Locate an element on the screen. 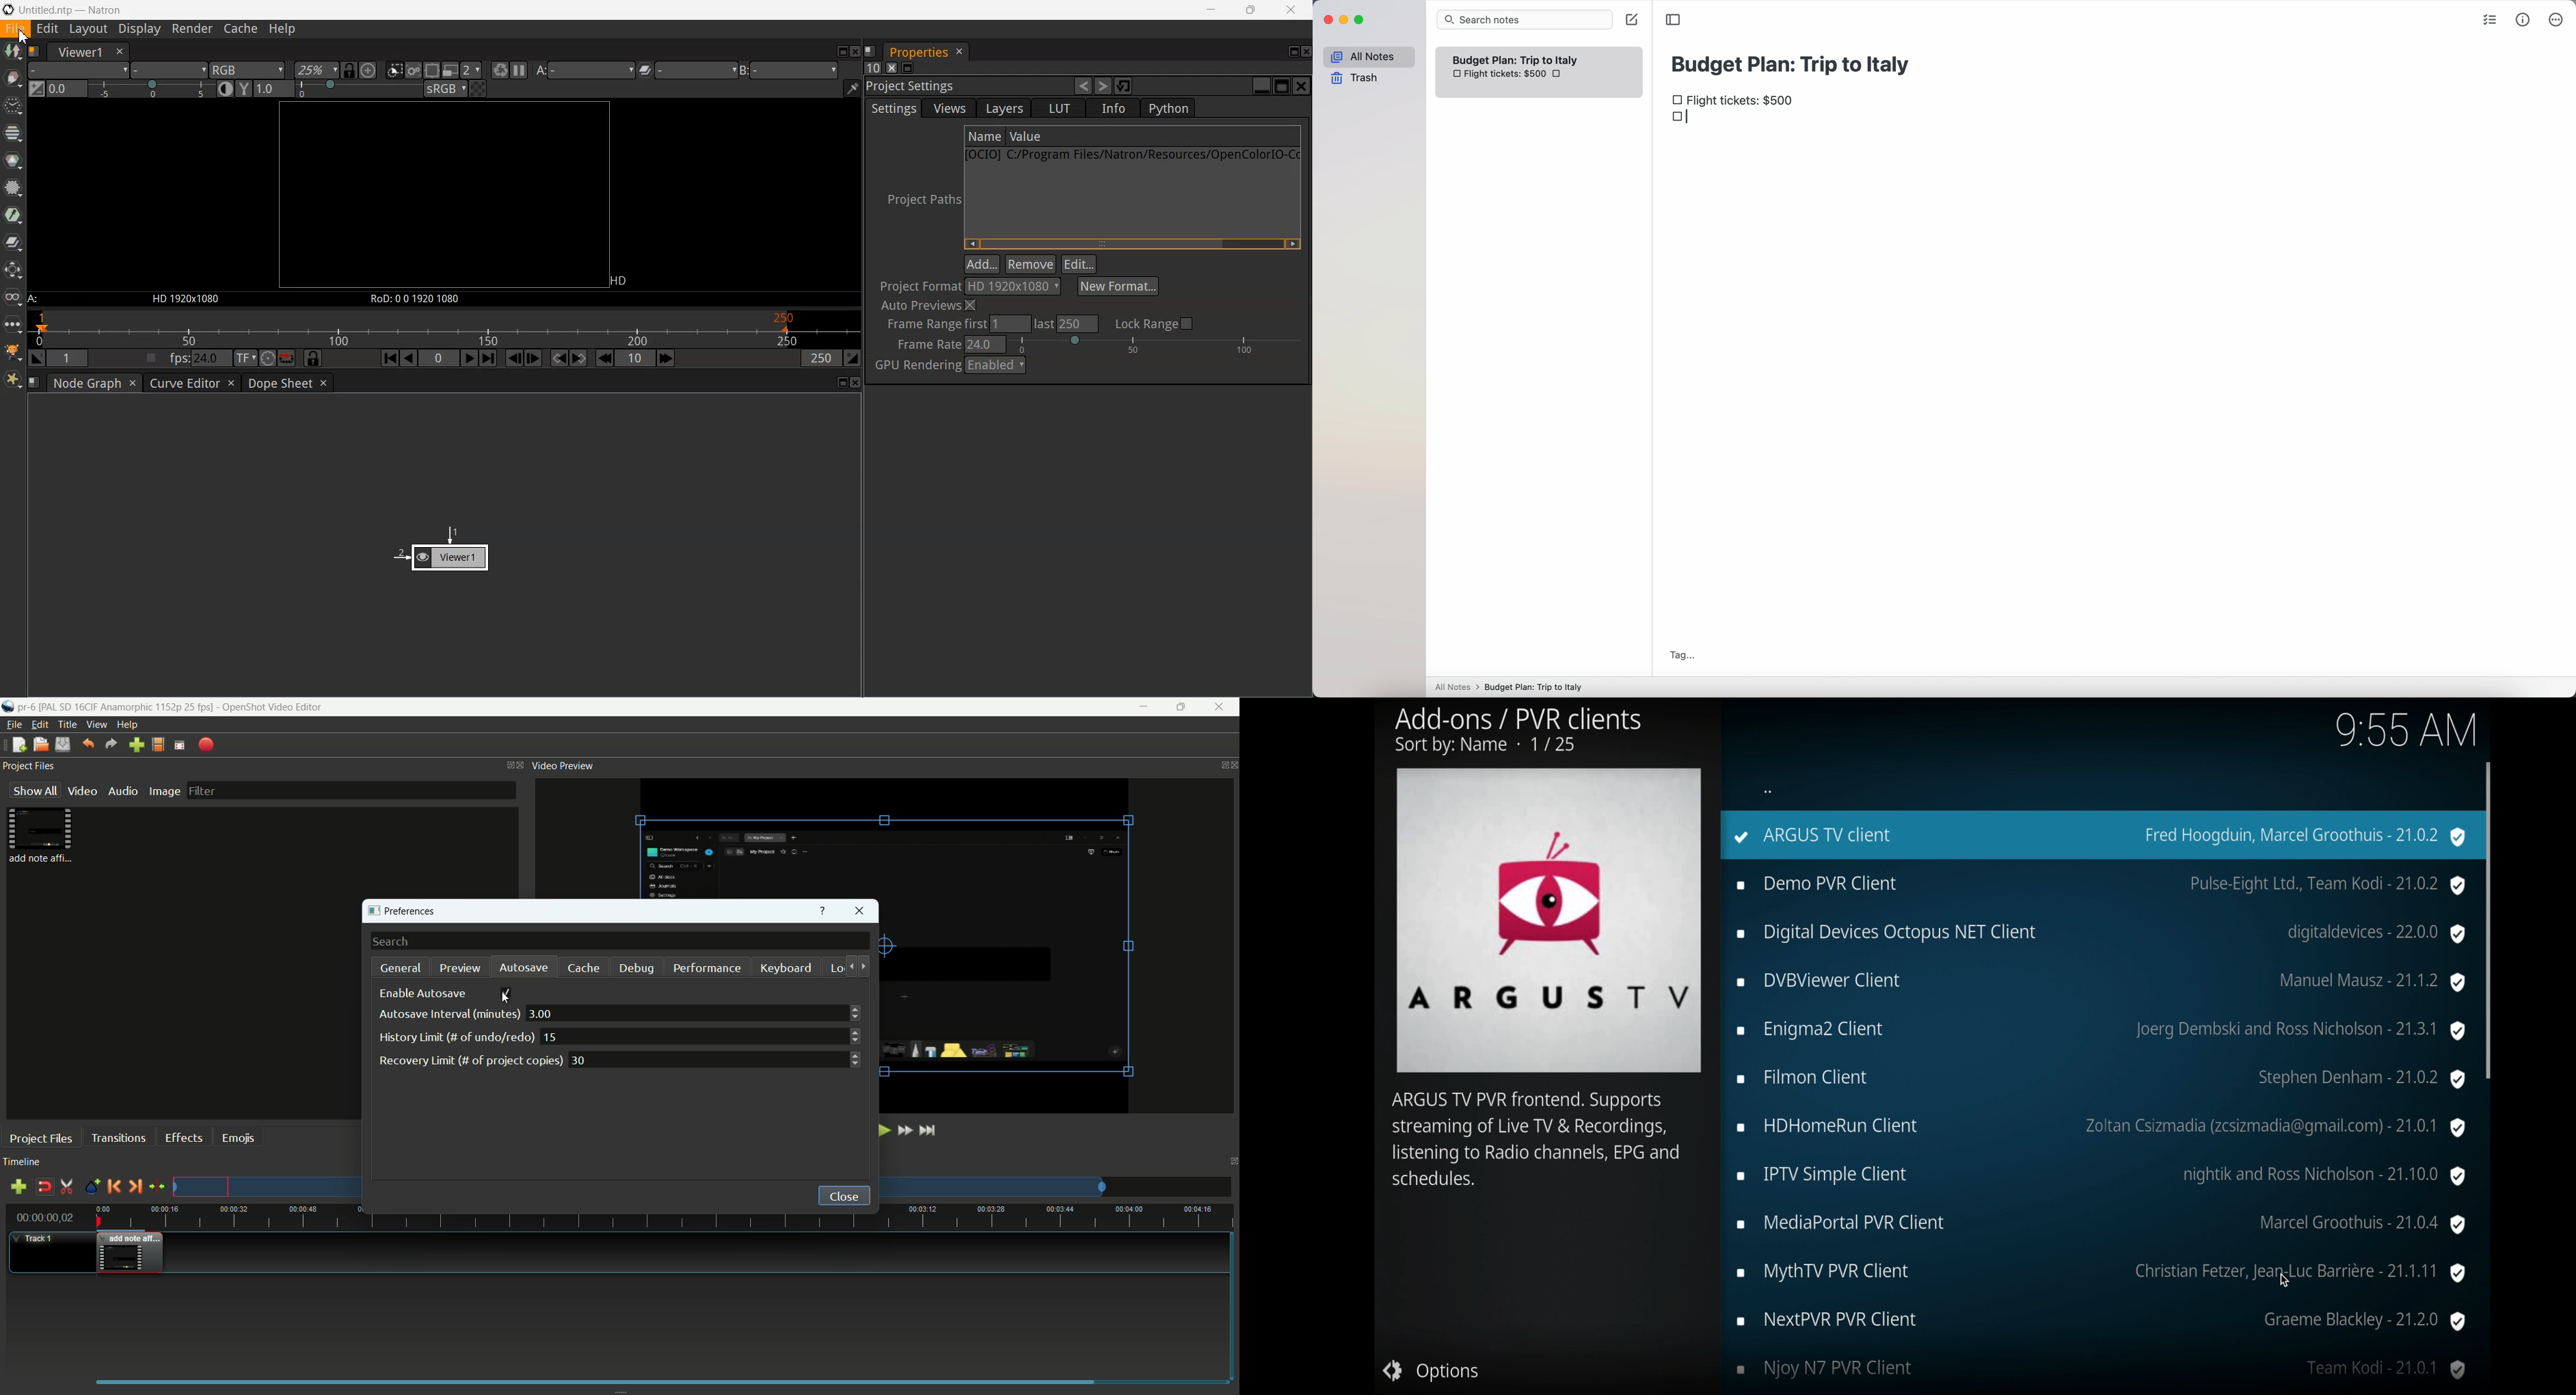  digital devices is located at coordinates (2102, 935).